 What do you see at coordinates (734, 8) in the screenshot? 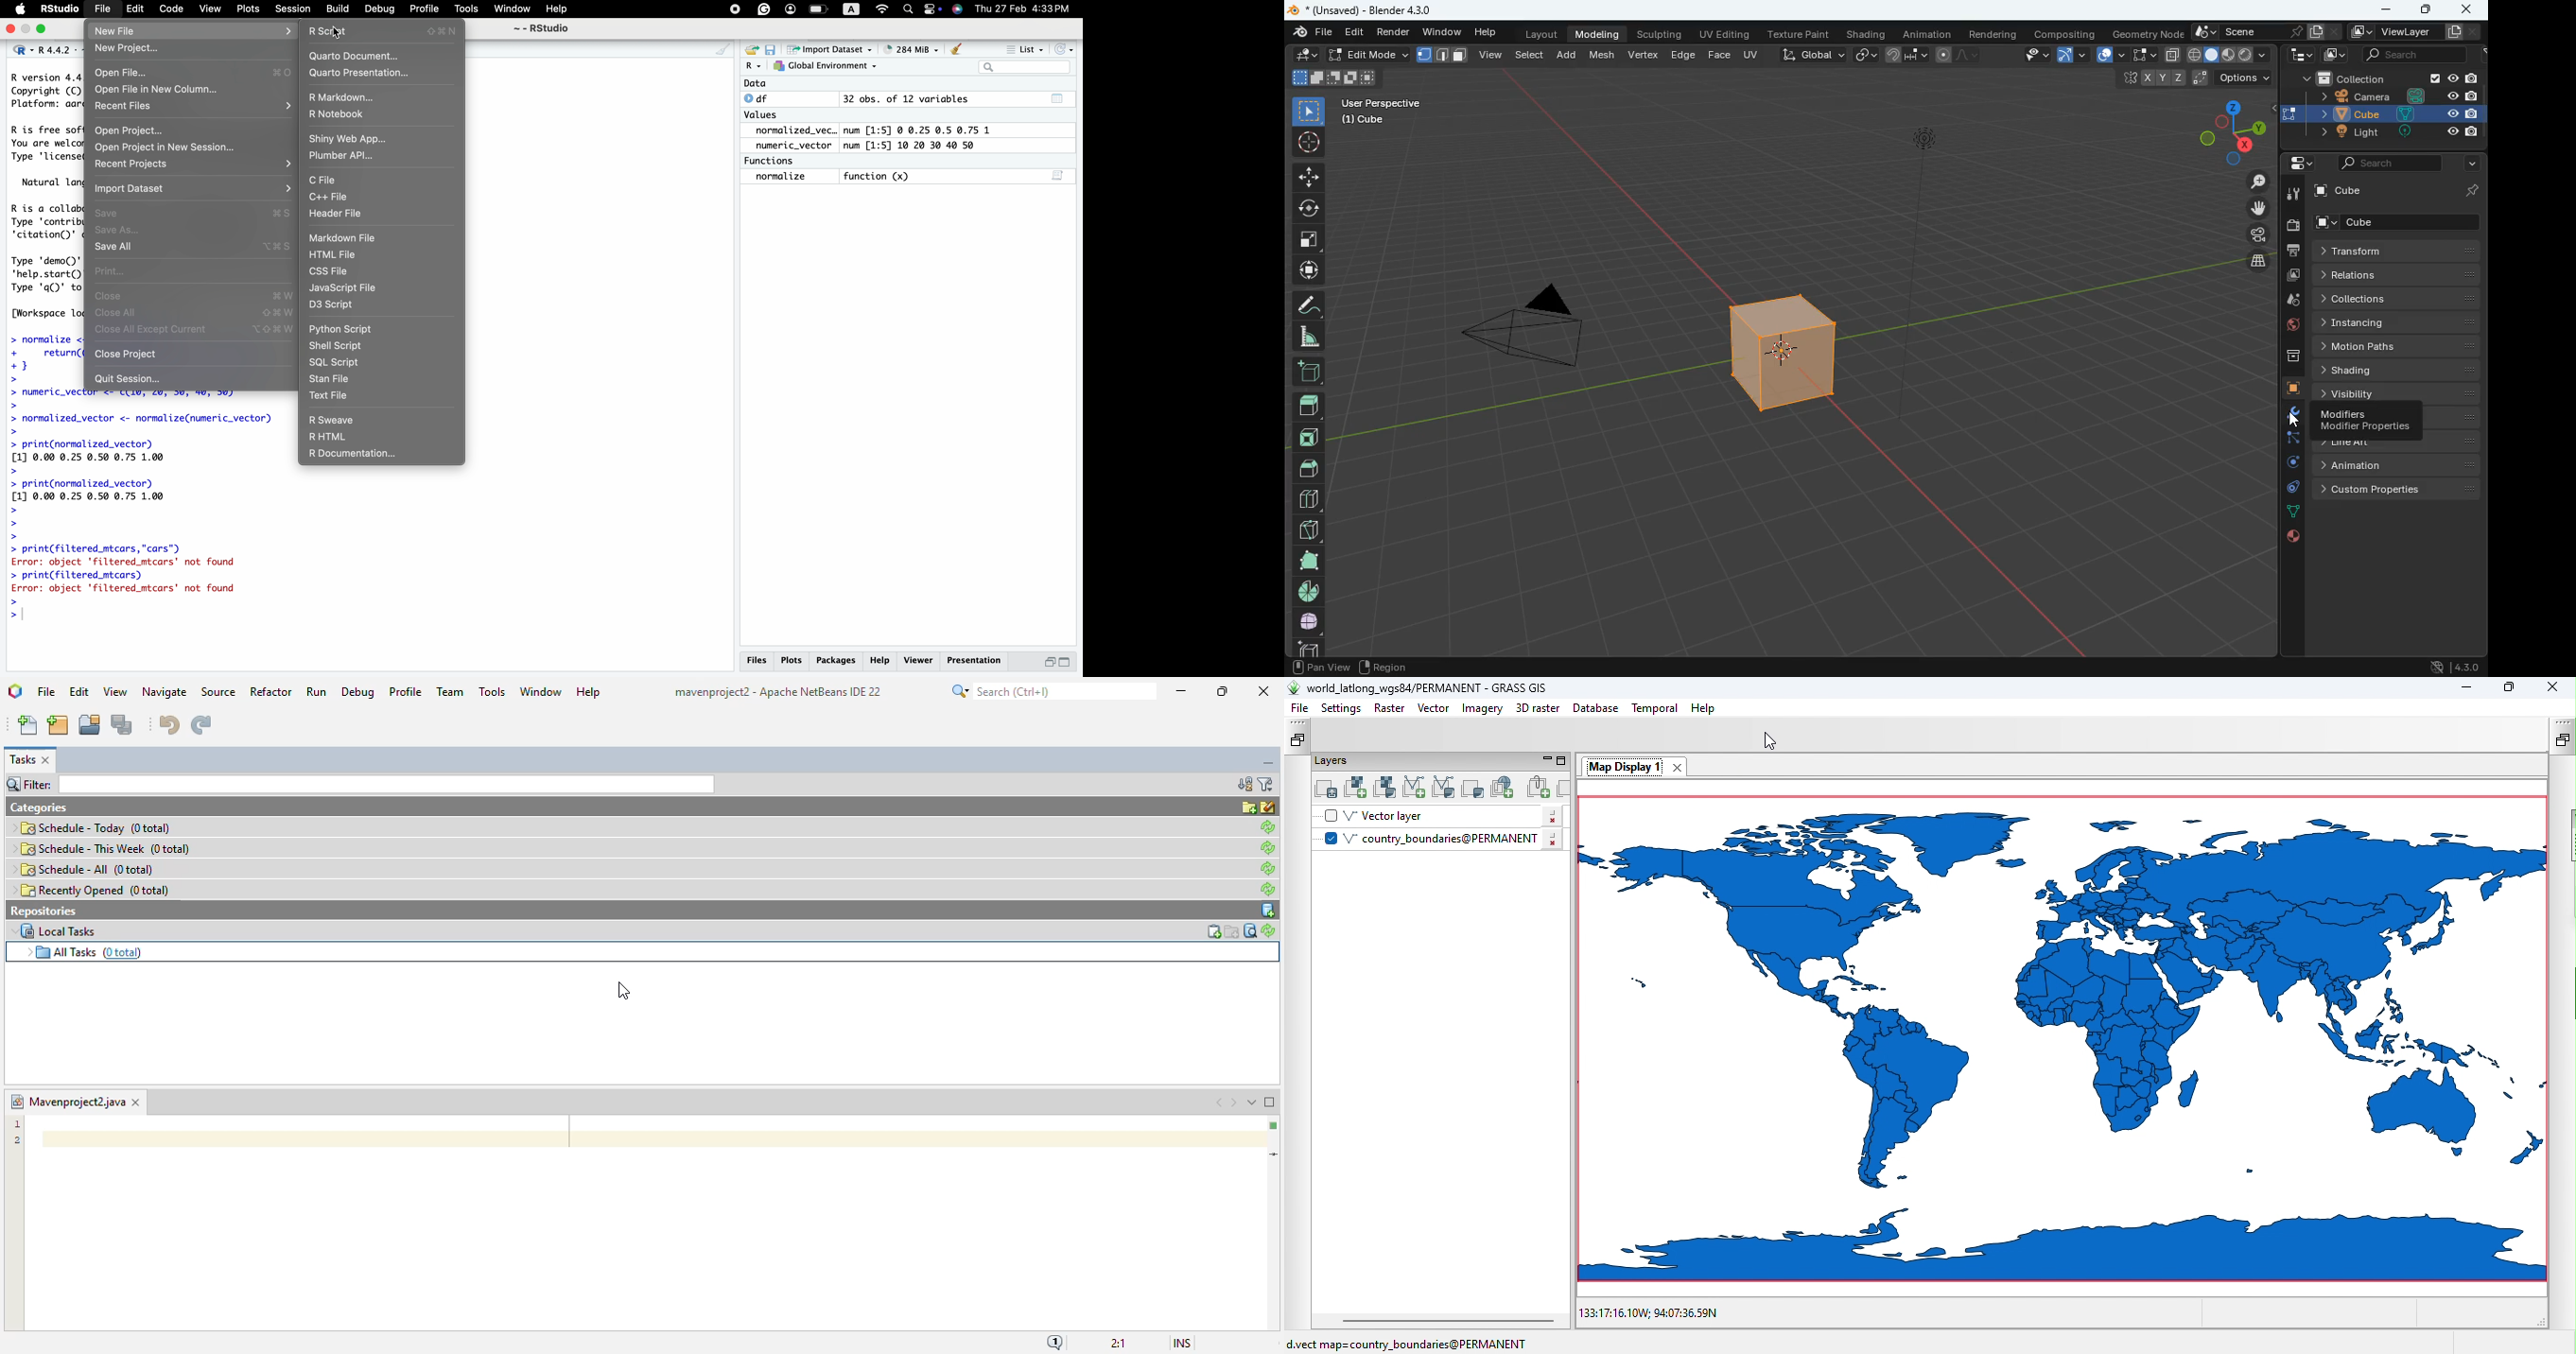
I see `PAUSE` at bounding box center [734, 8].